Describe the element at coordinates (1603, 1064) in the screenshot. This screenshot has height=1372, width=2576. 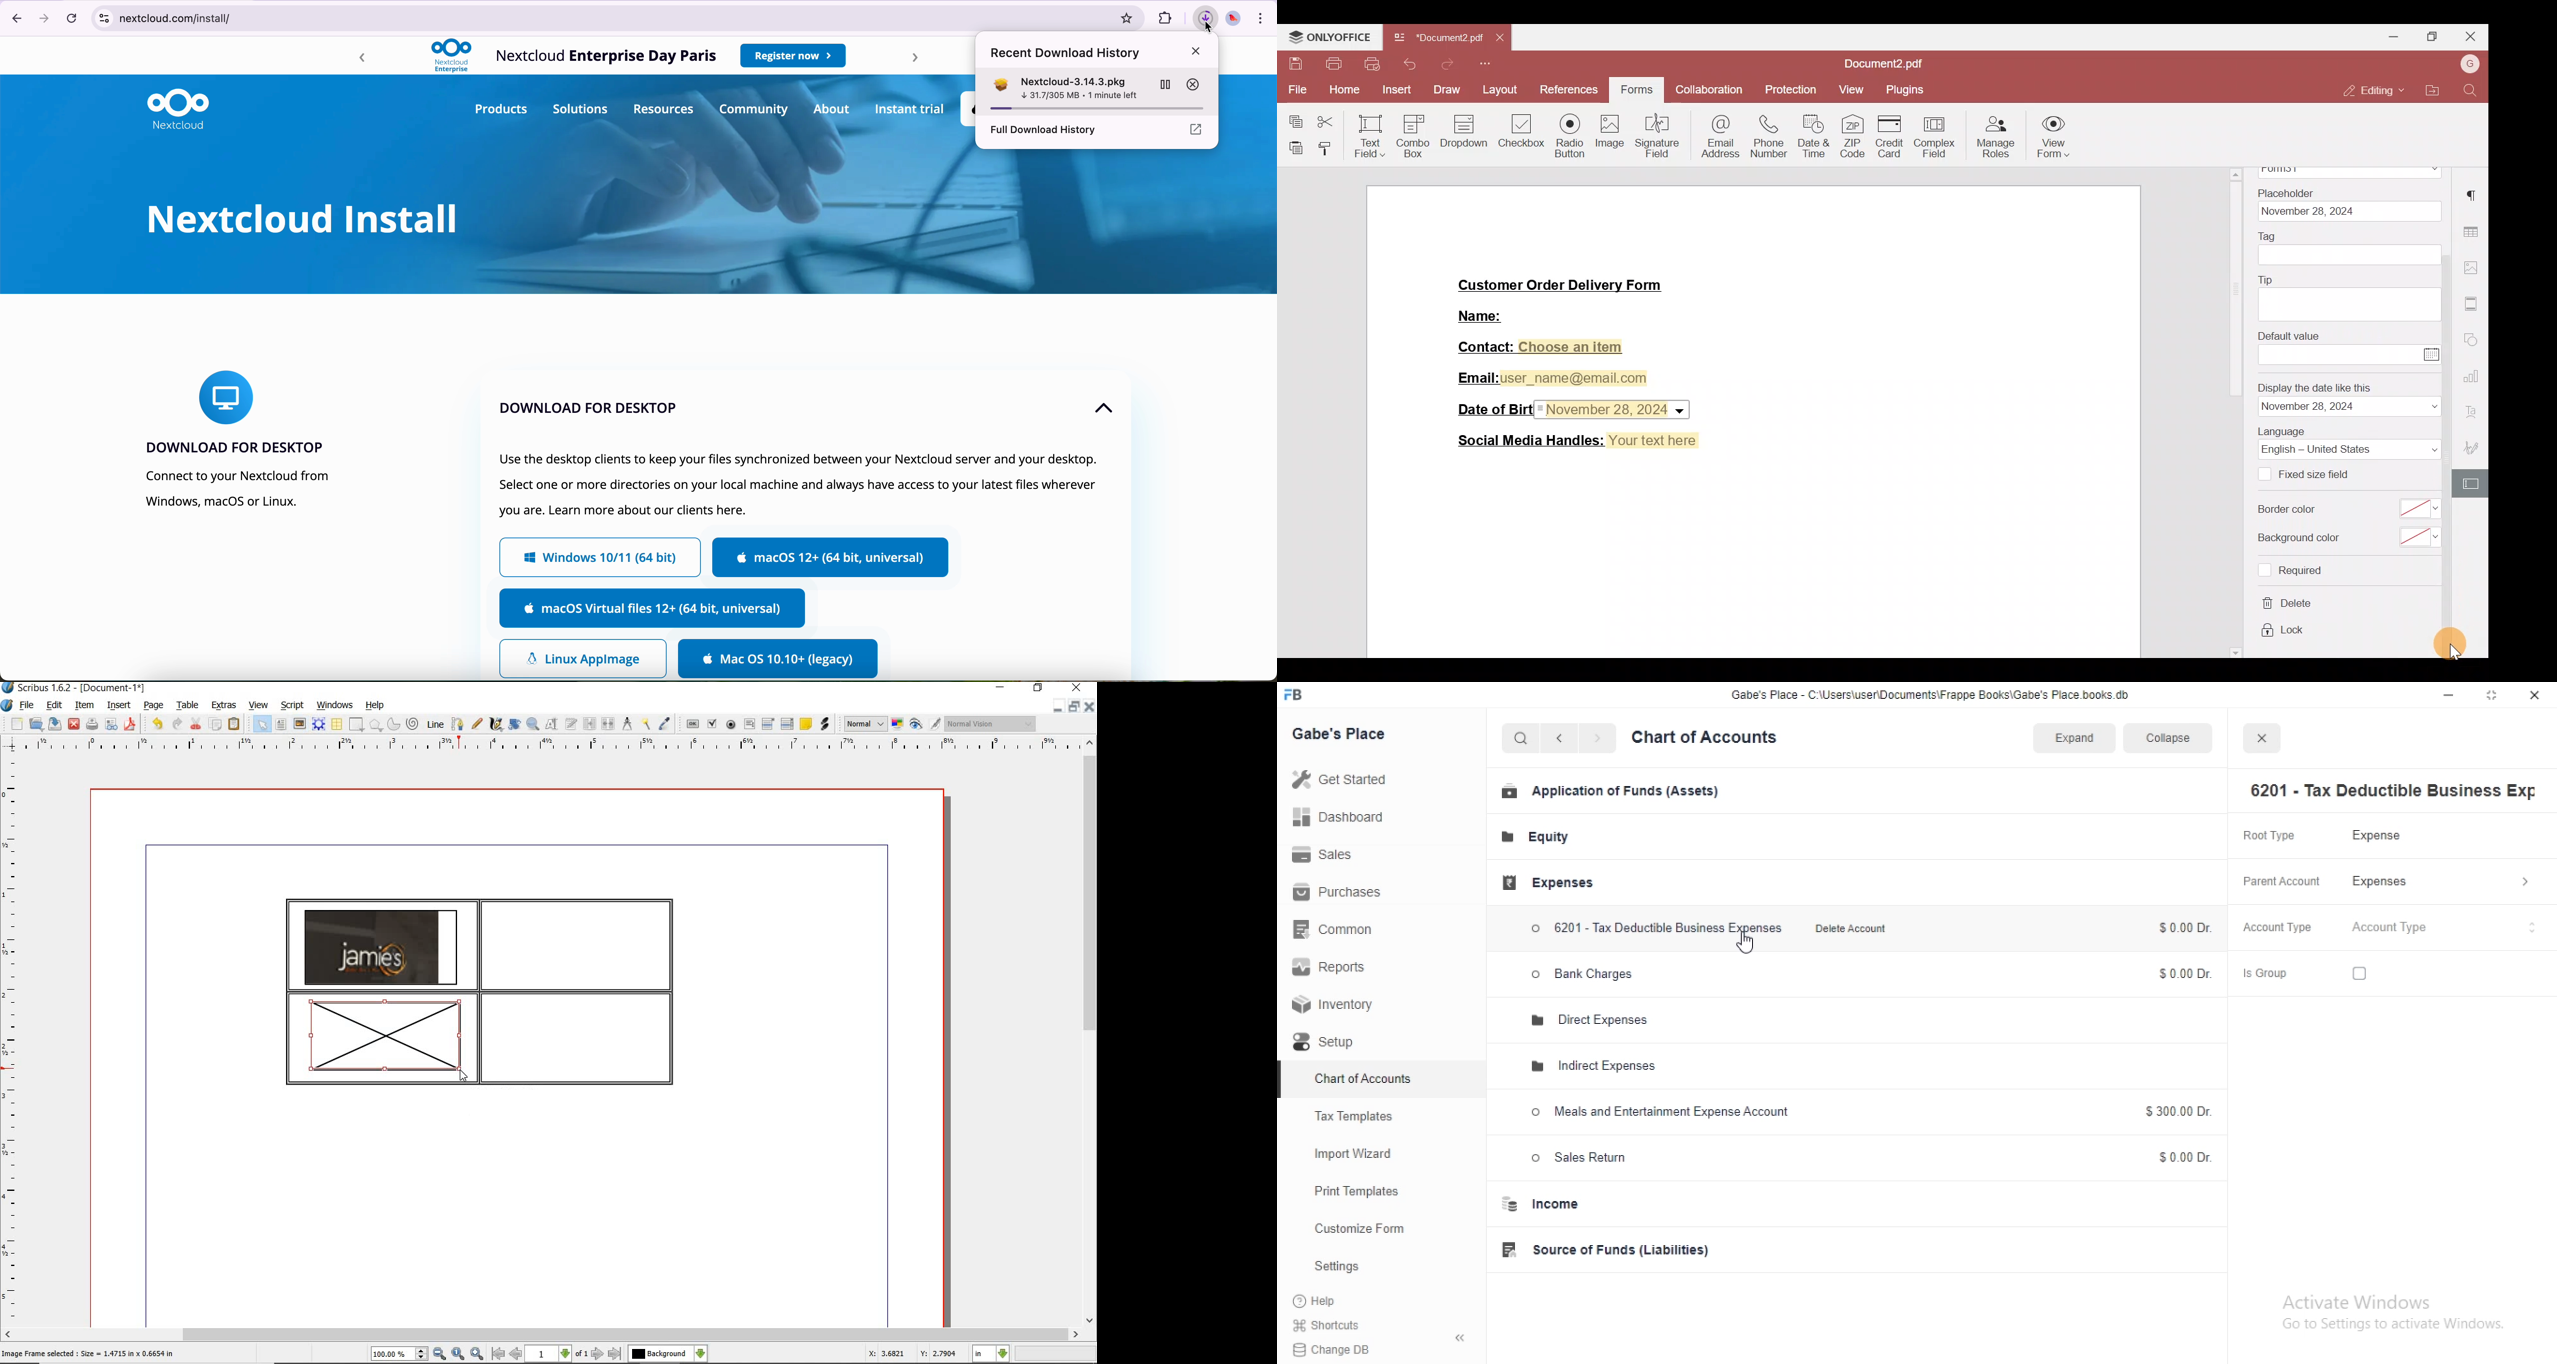
I see `Indirect Expenses` at that location.